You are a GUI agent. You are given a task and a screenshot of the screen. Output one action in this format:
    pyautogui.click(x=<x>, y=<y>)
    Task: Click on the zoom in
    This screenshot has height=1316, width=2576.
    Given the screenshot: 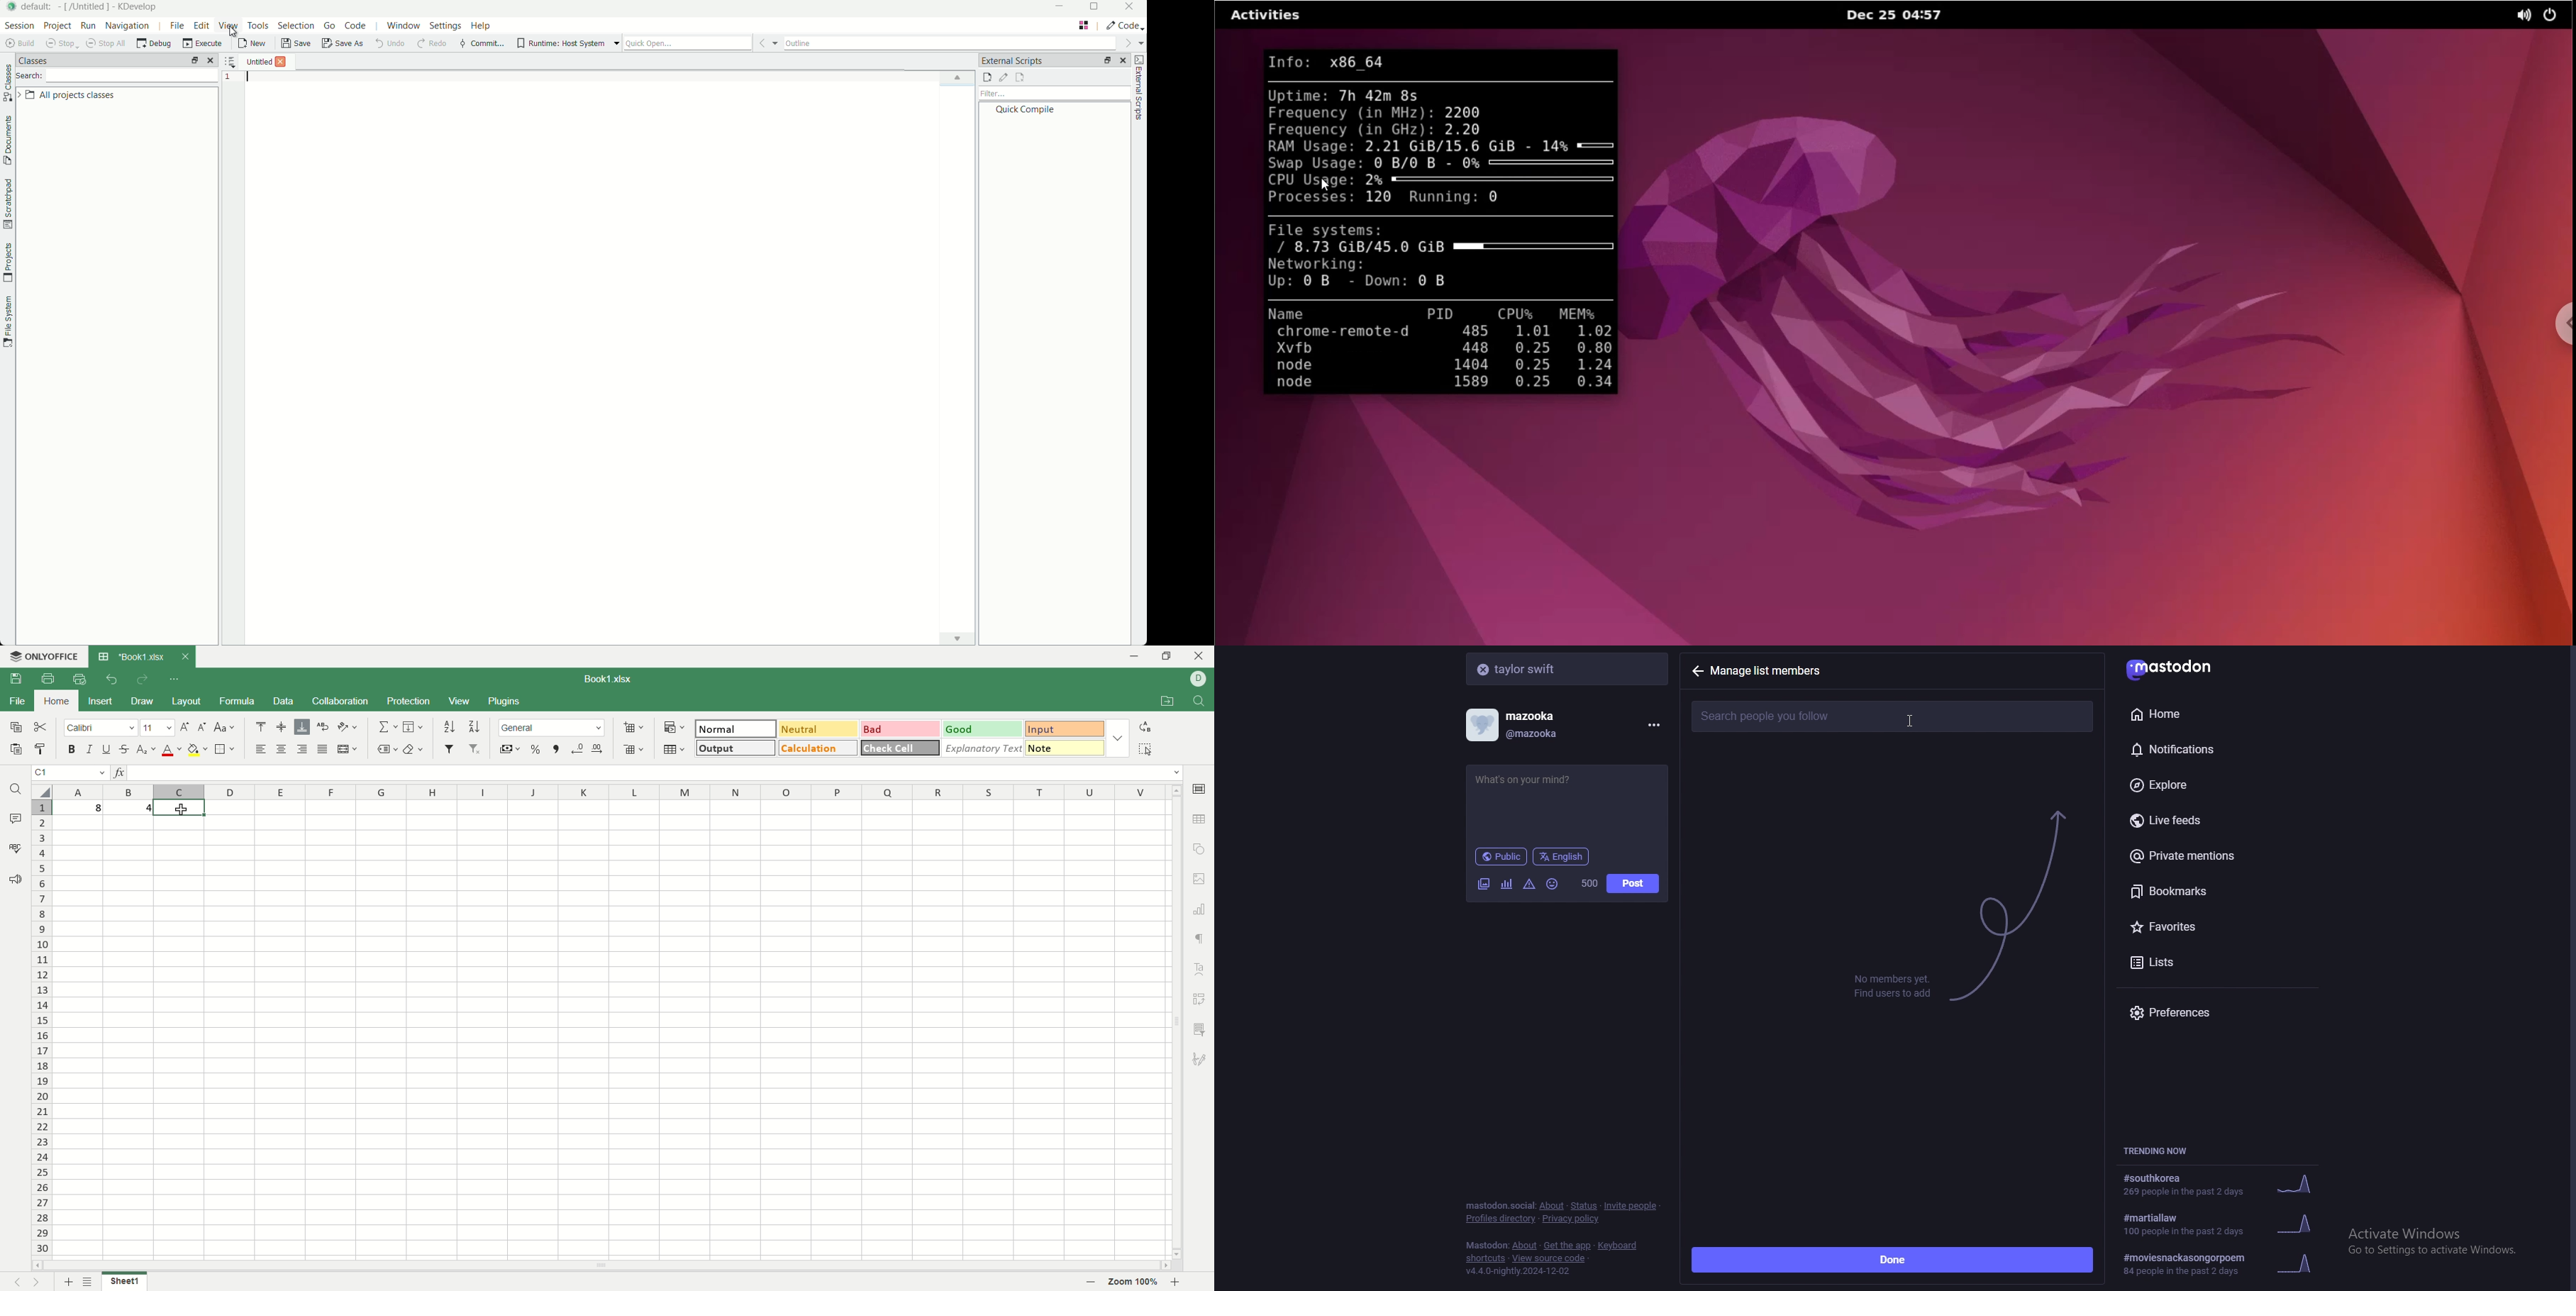 What is the action you would take?
    pyautogui.click(x=1178, y=1282)
    